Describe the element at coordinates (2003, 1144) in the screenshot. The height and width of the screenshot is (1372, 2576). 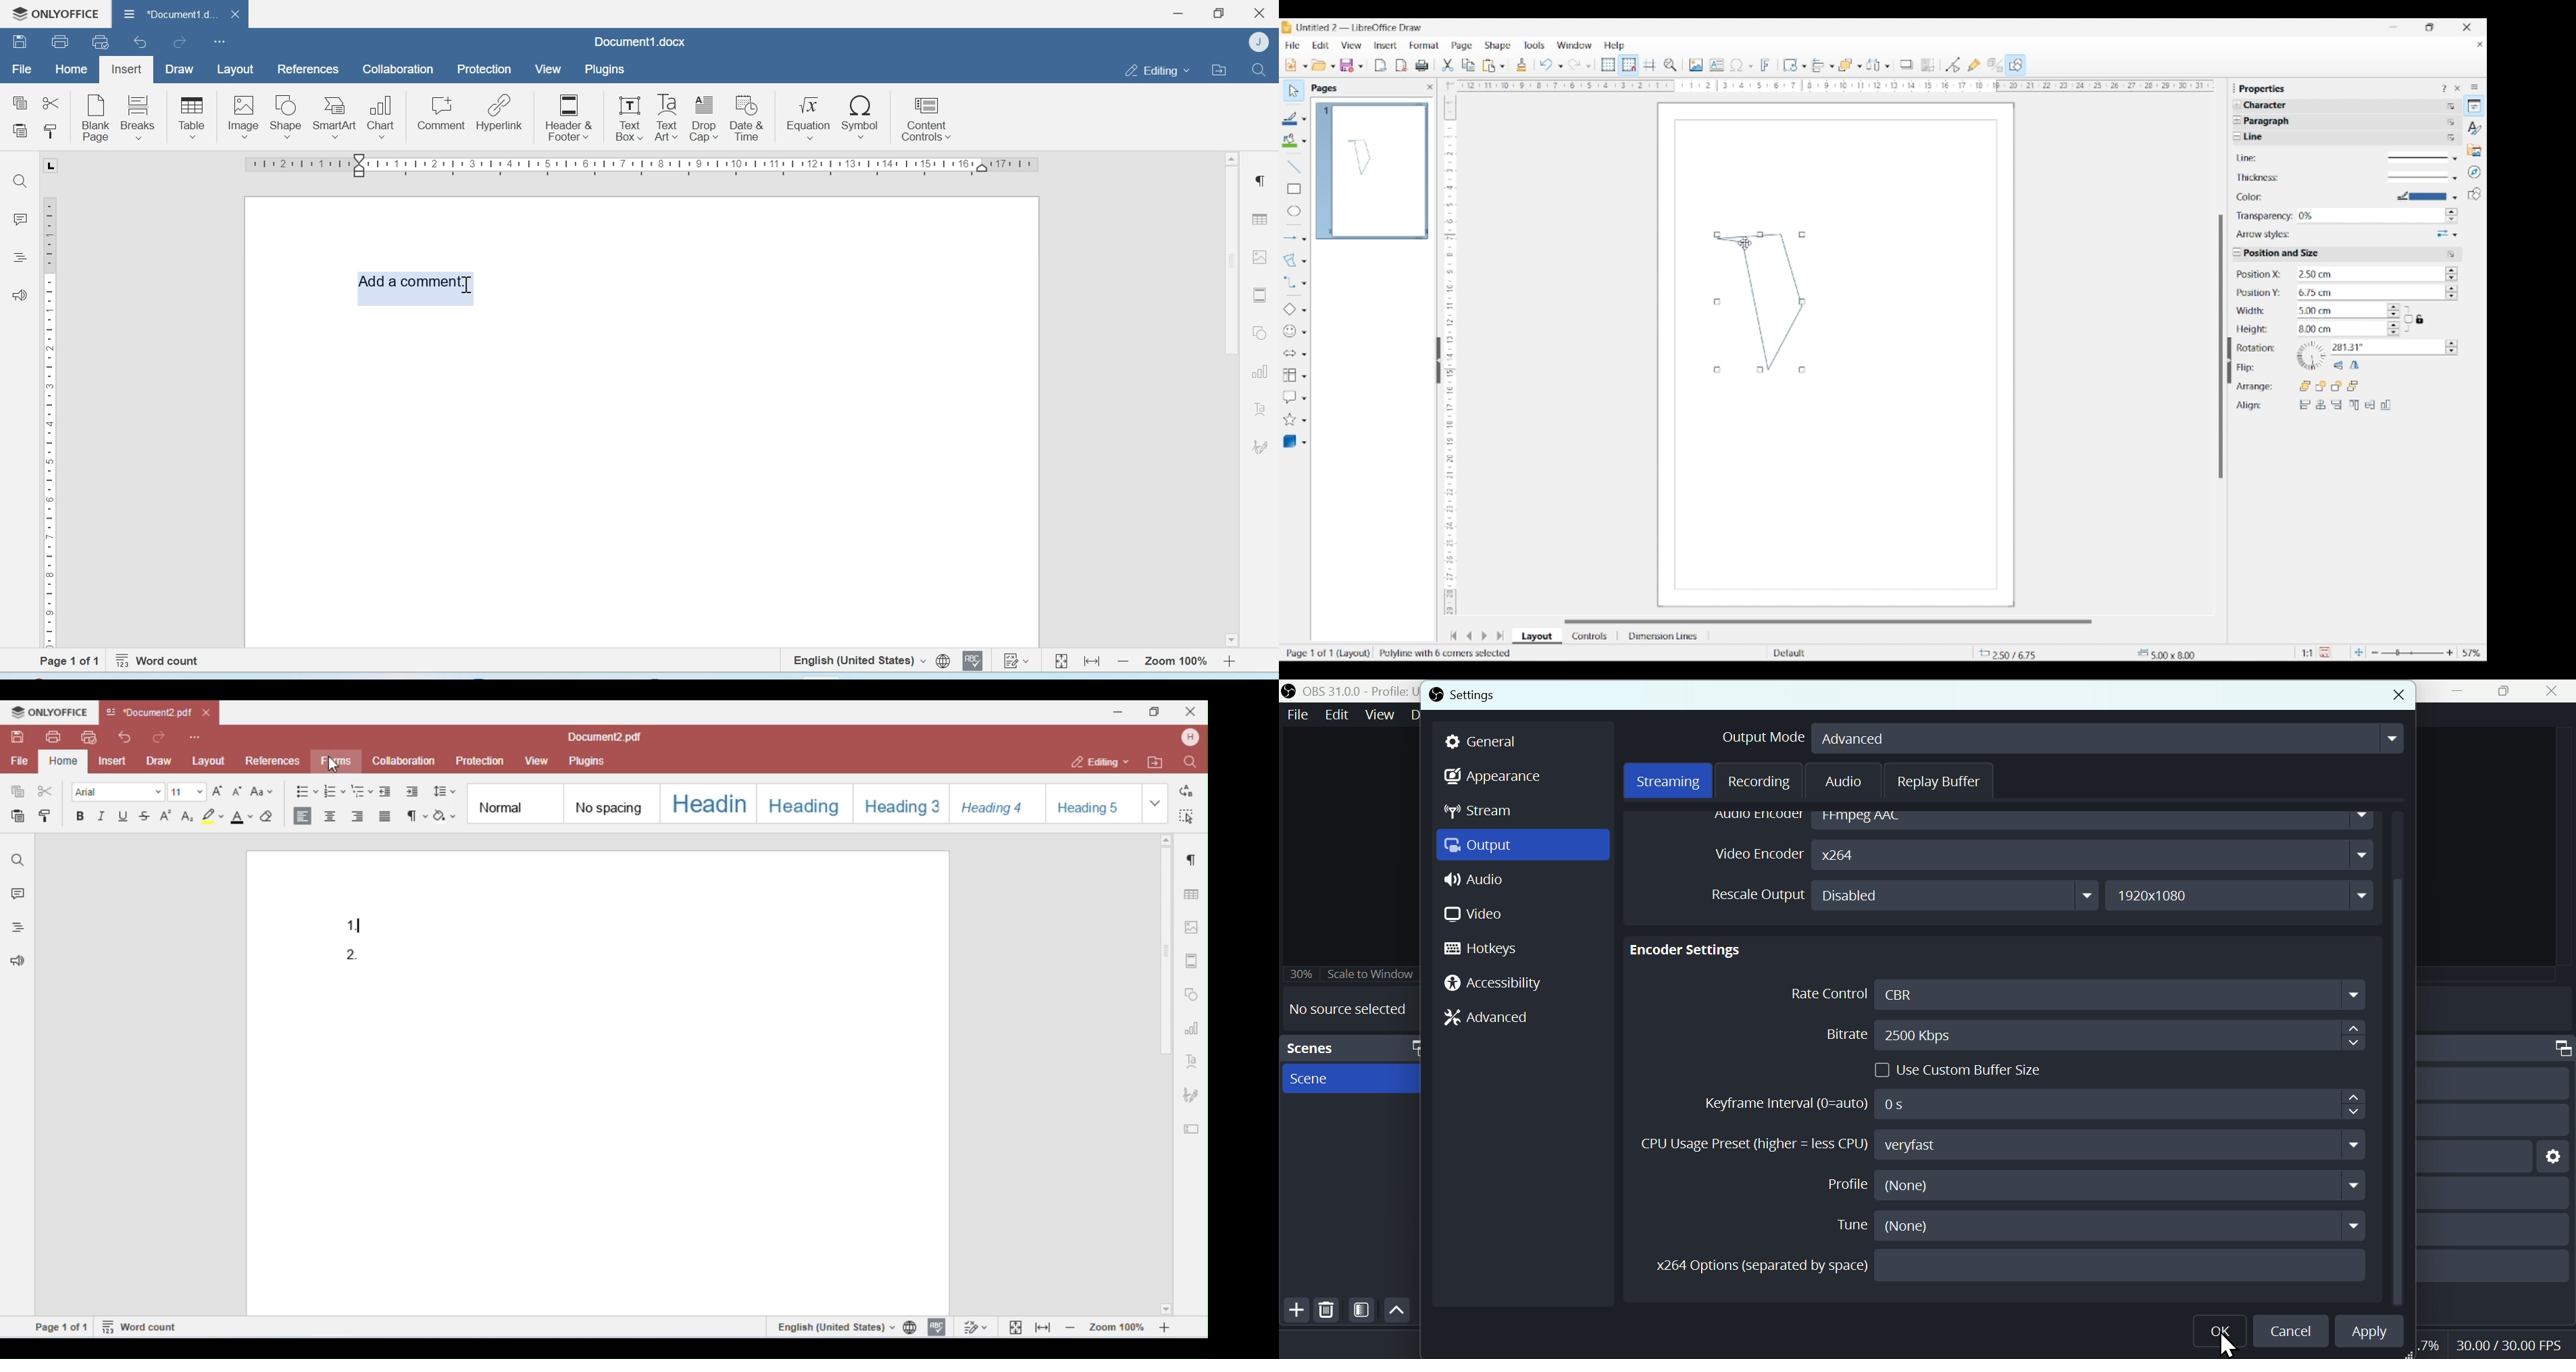
I see `CPU Usage Preset` at that location.